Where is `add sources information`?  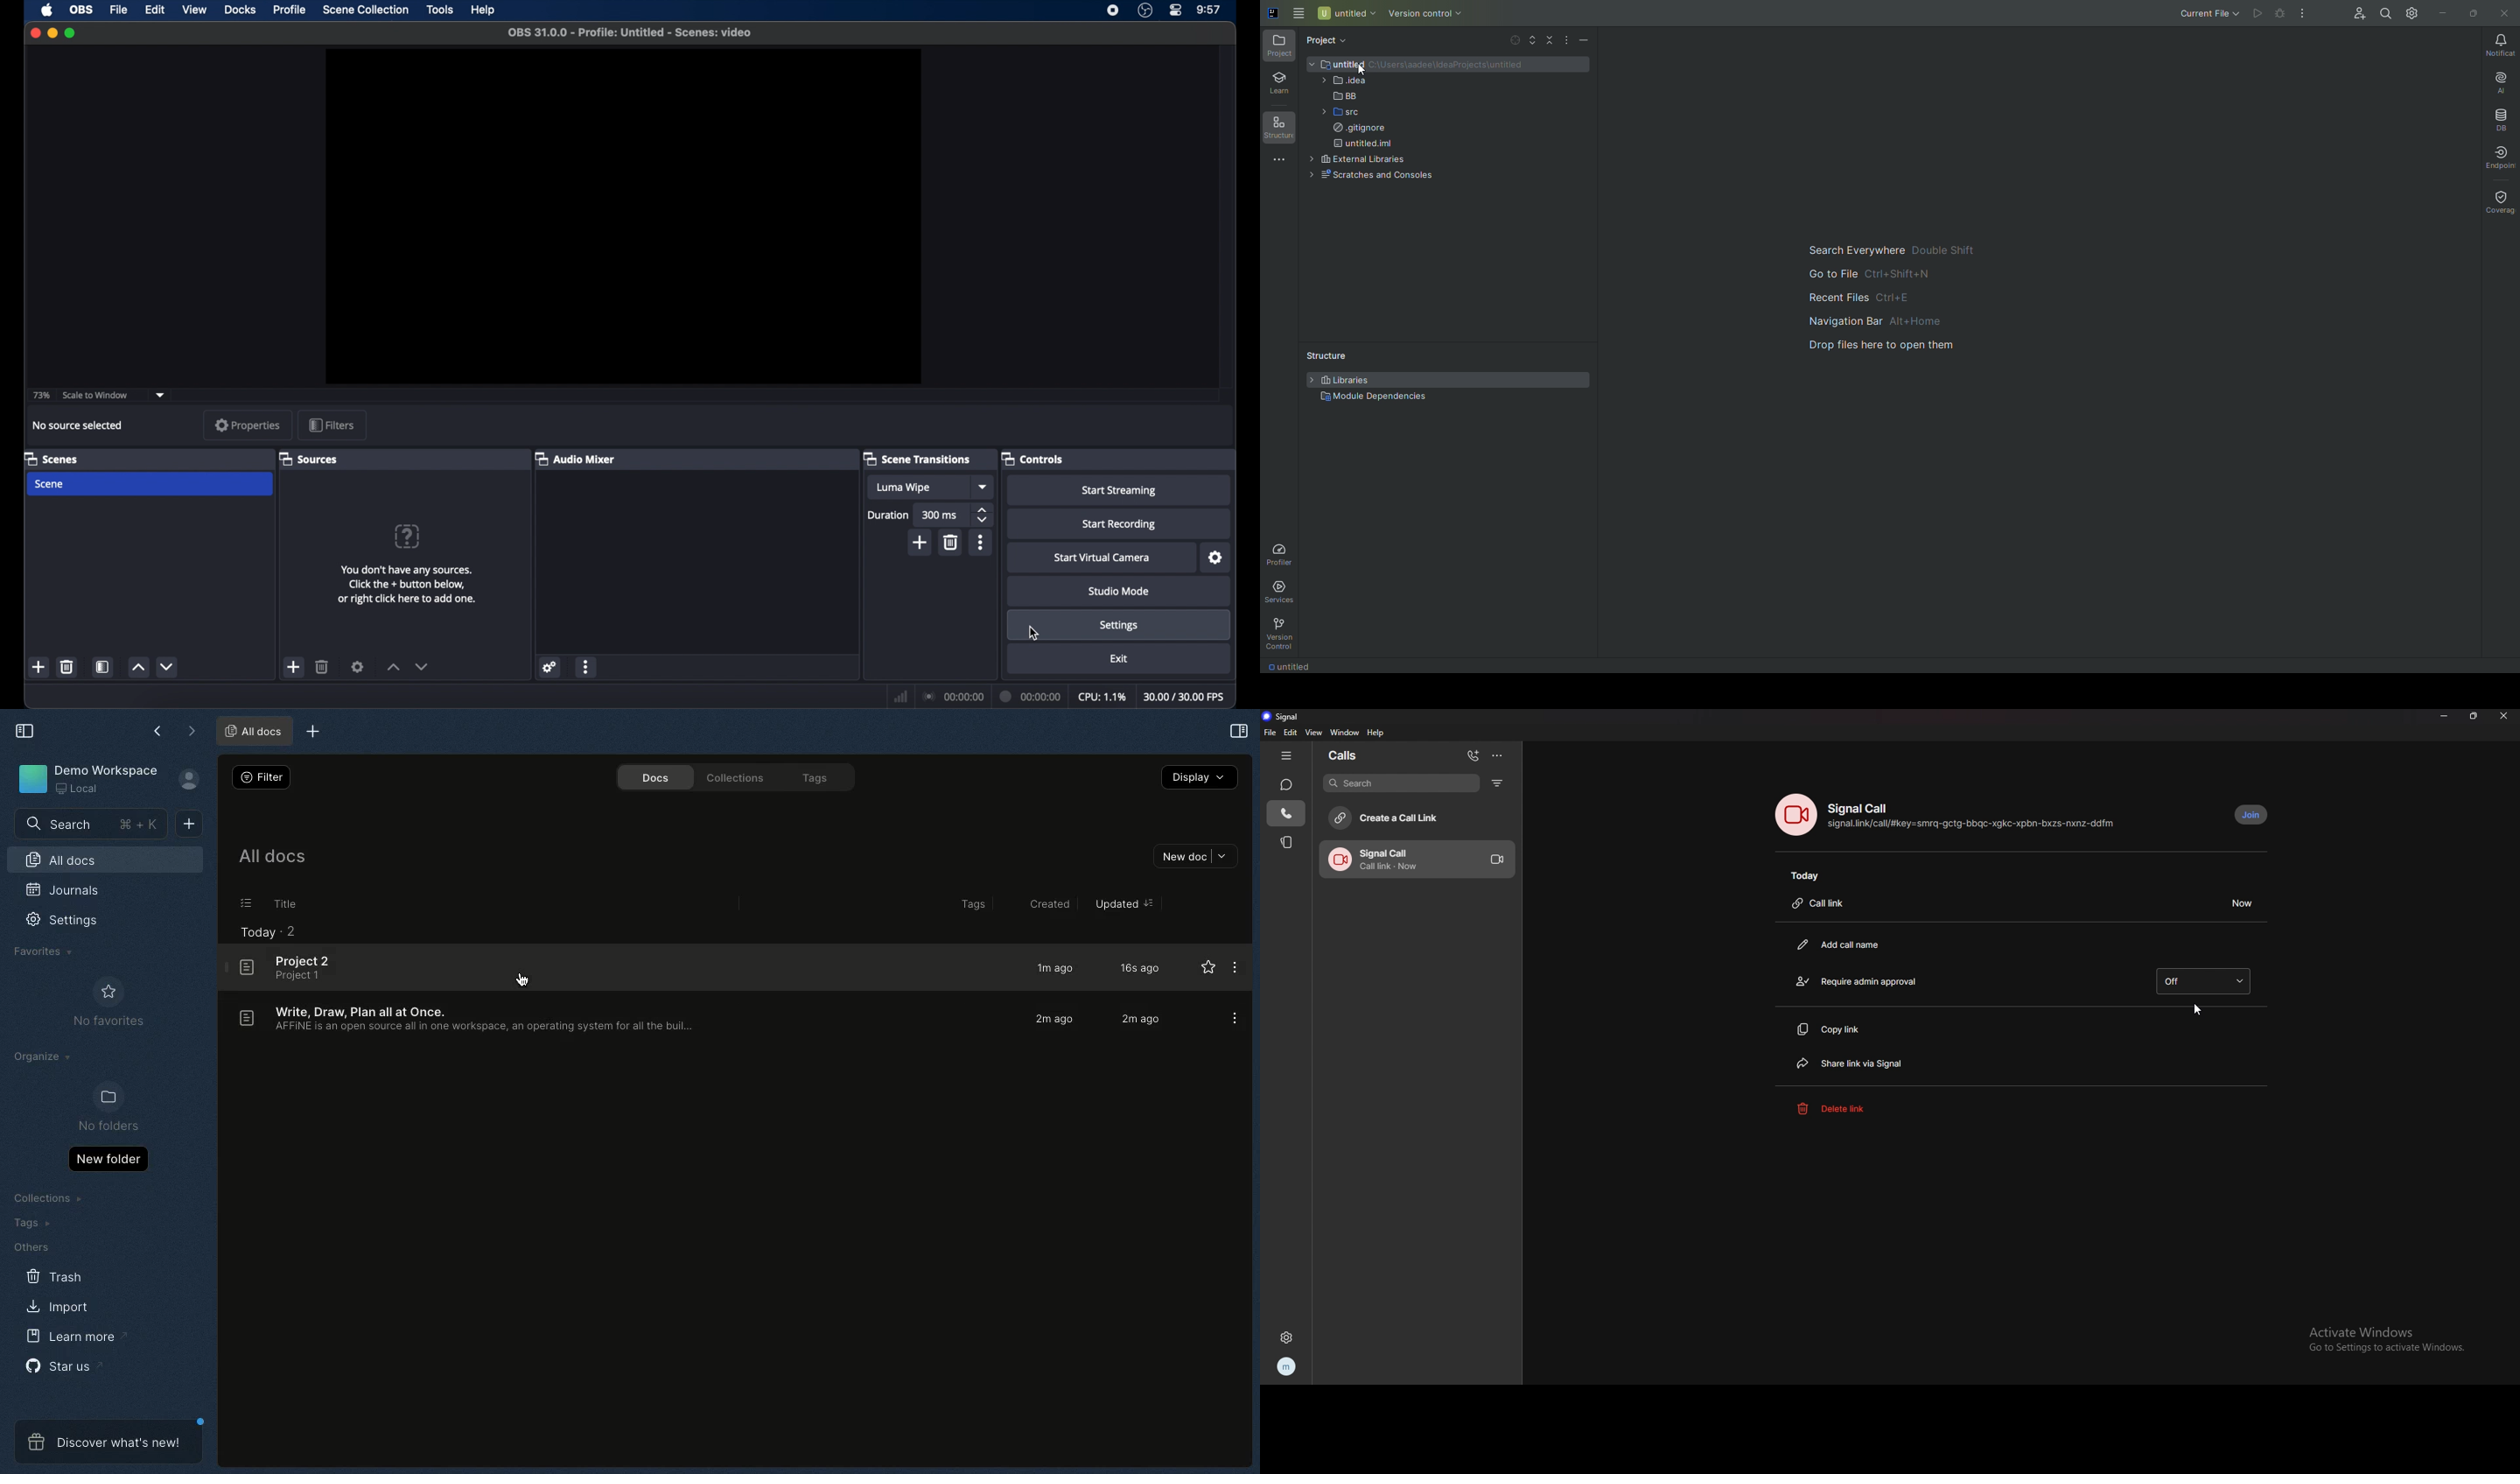
add sources information is located at coordinates (409, 585).